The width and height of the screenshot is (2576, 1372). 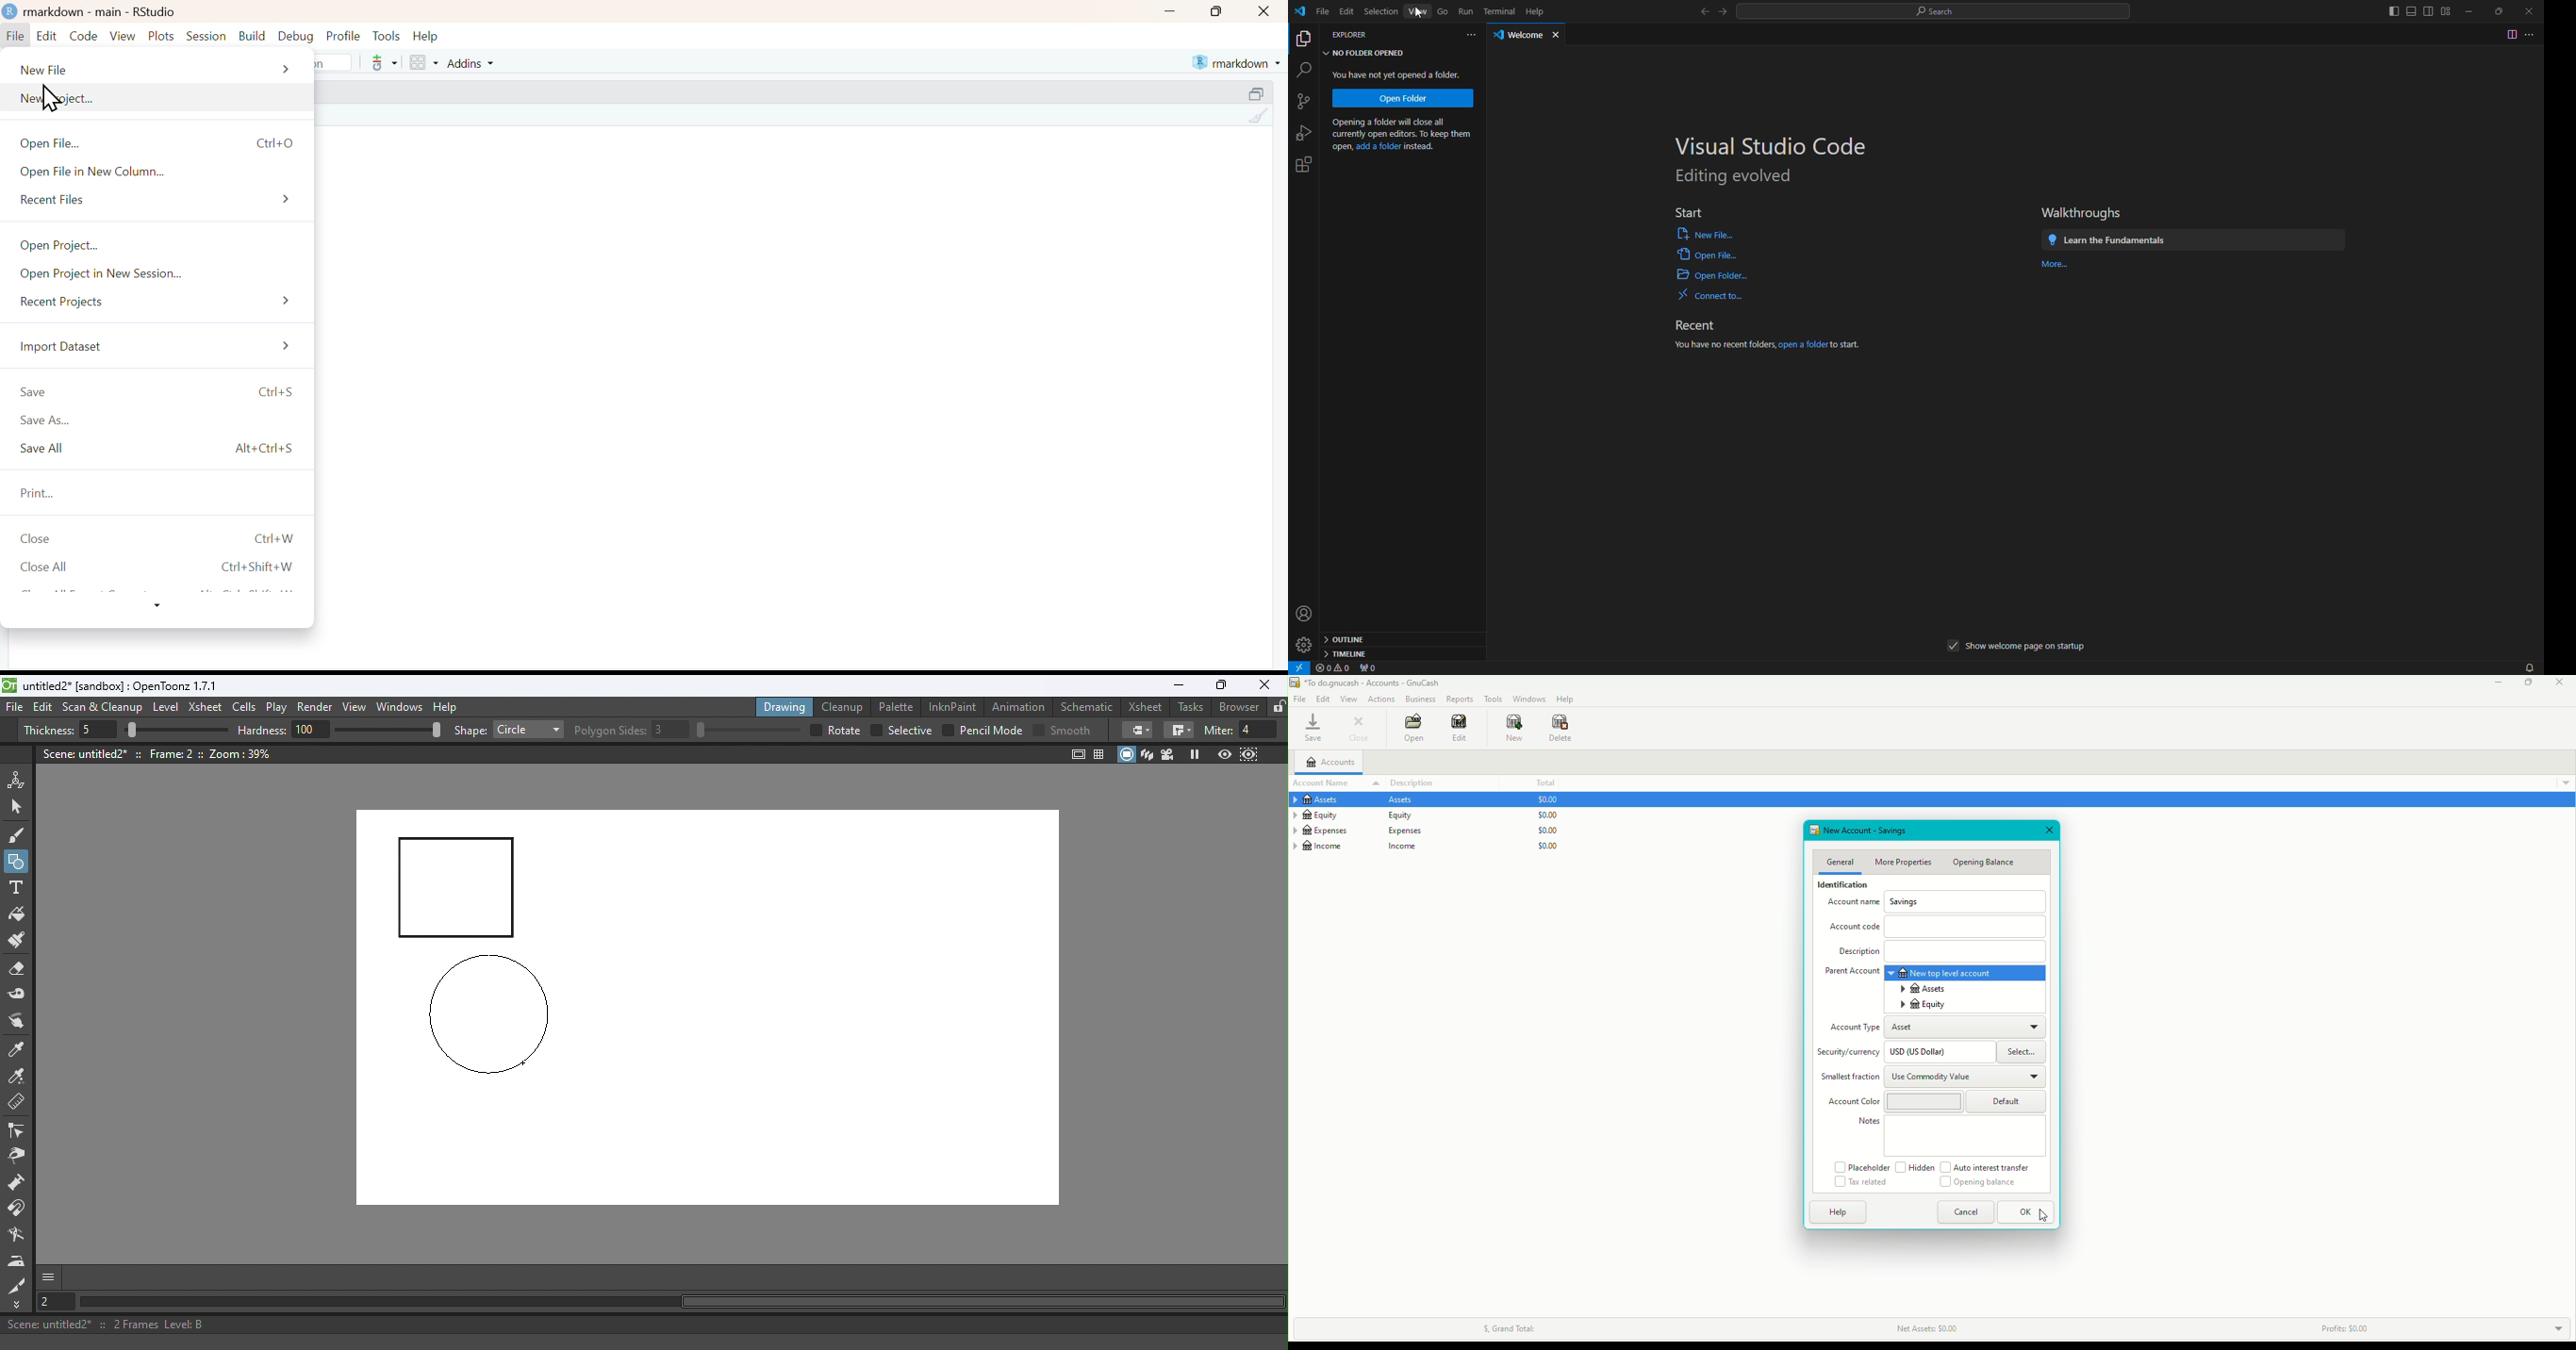 I want to click on minimize, so click(x=1169, y=11).